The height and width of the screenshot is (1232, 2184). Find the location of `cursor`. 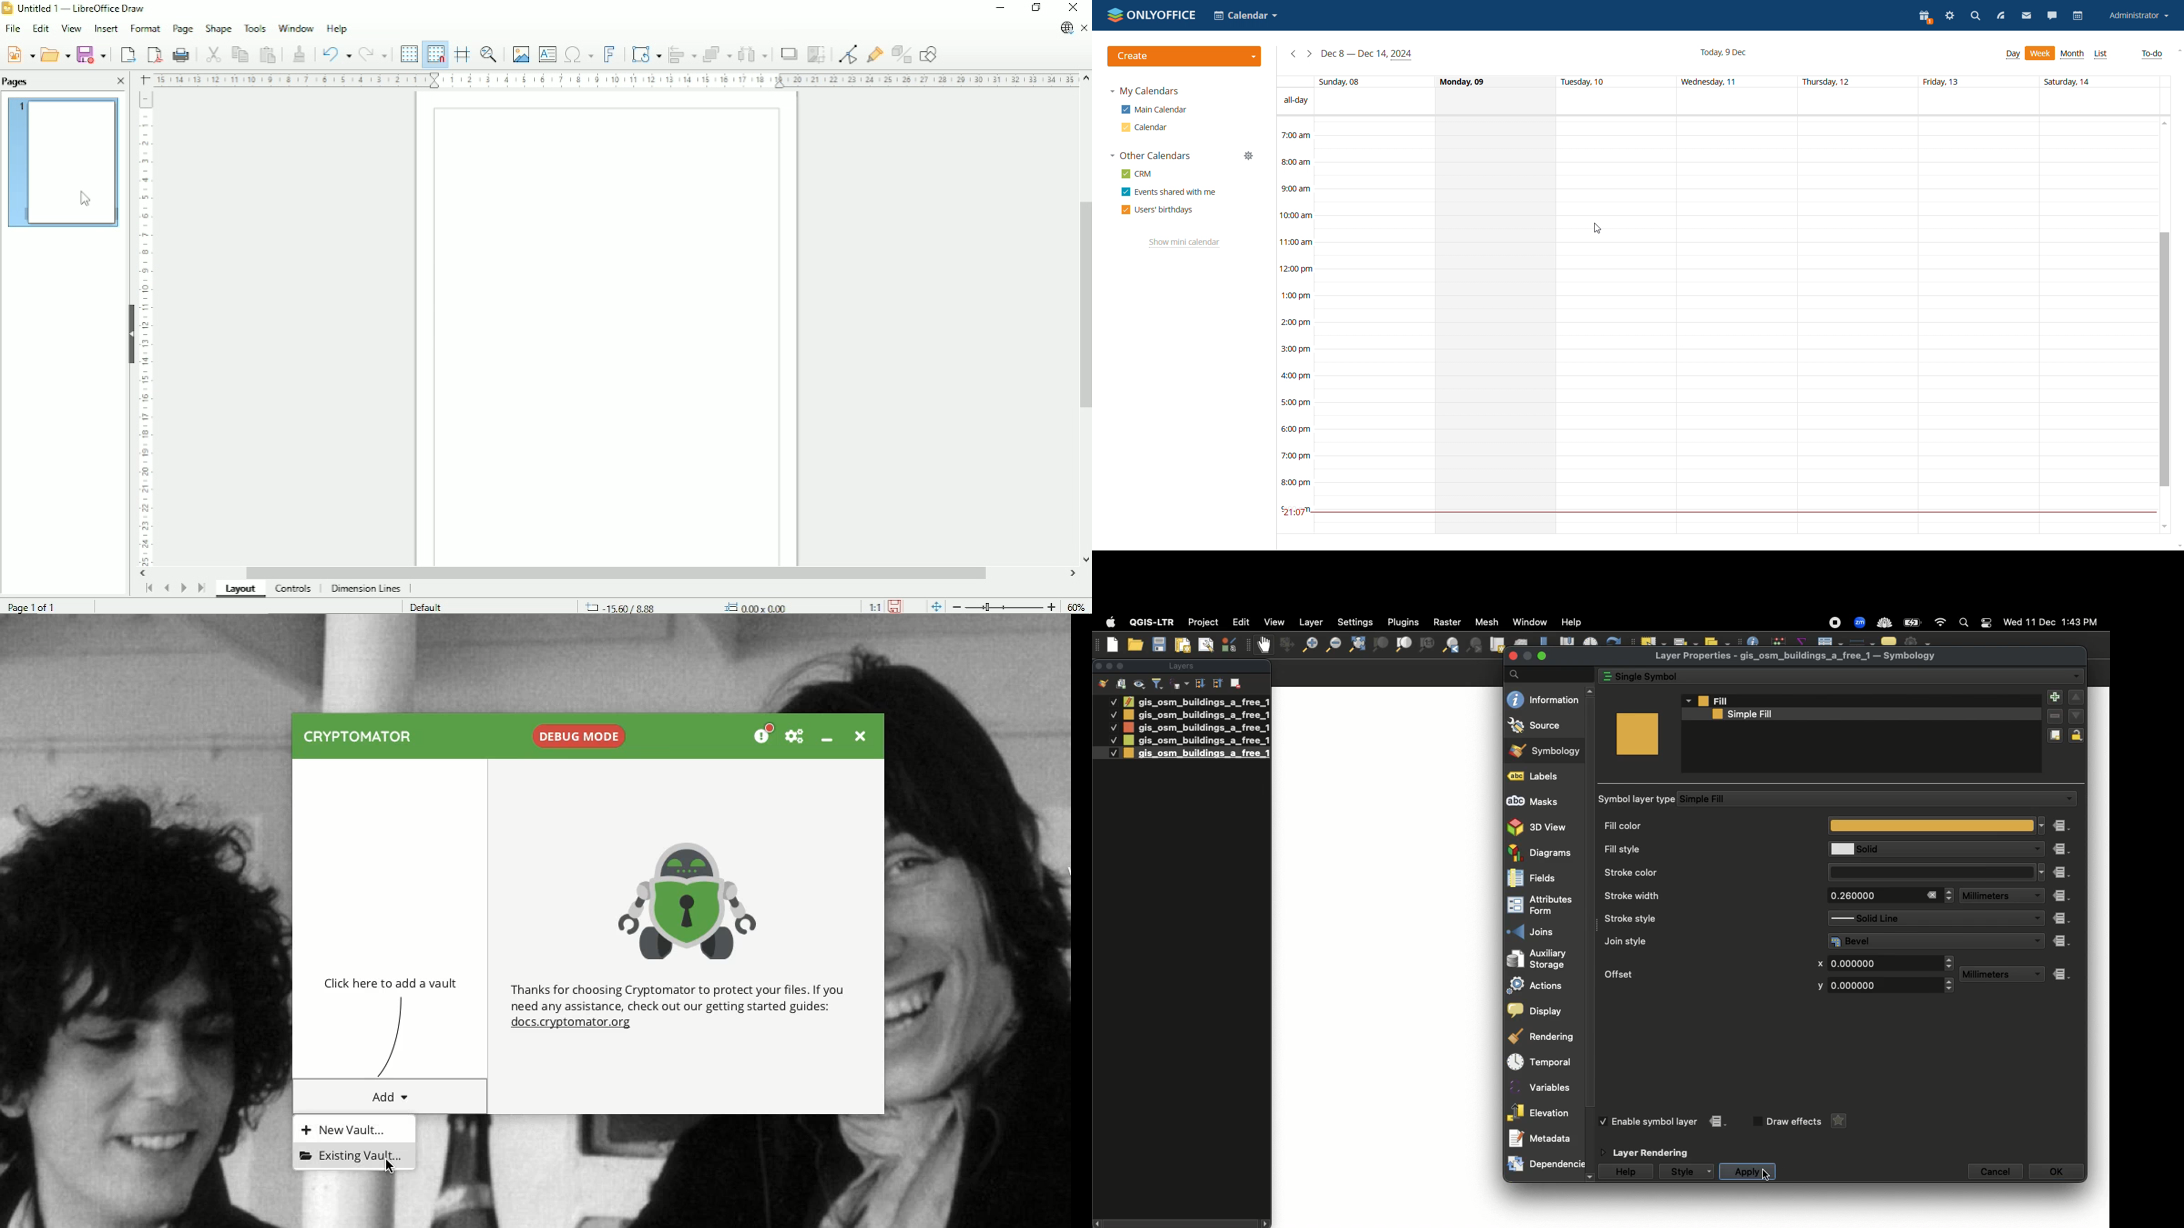

cursor is located at coordinates (1596, 229).